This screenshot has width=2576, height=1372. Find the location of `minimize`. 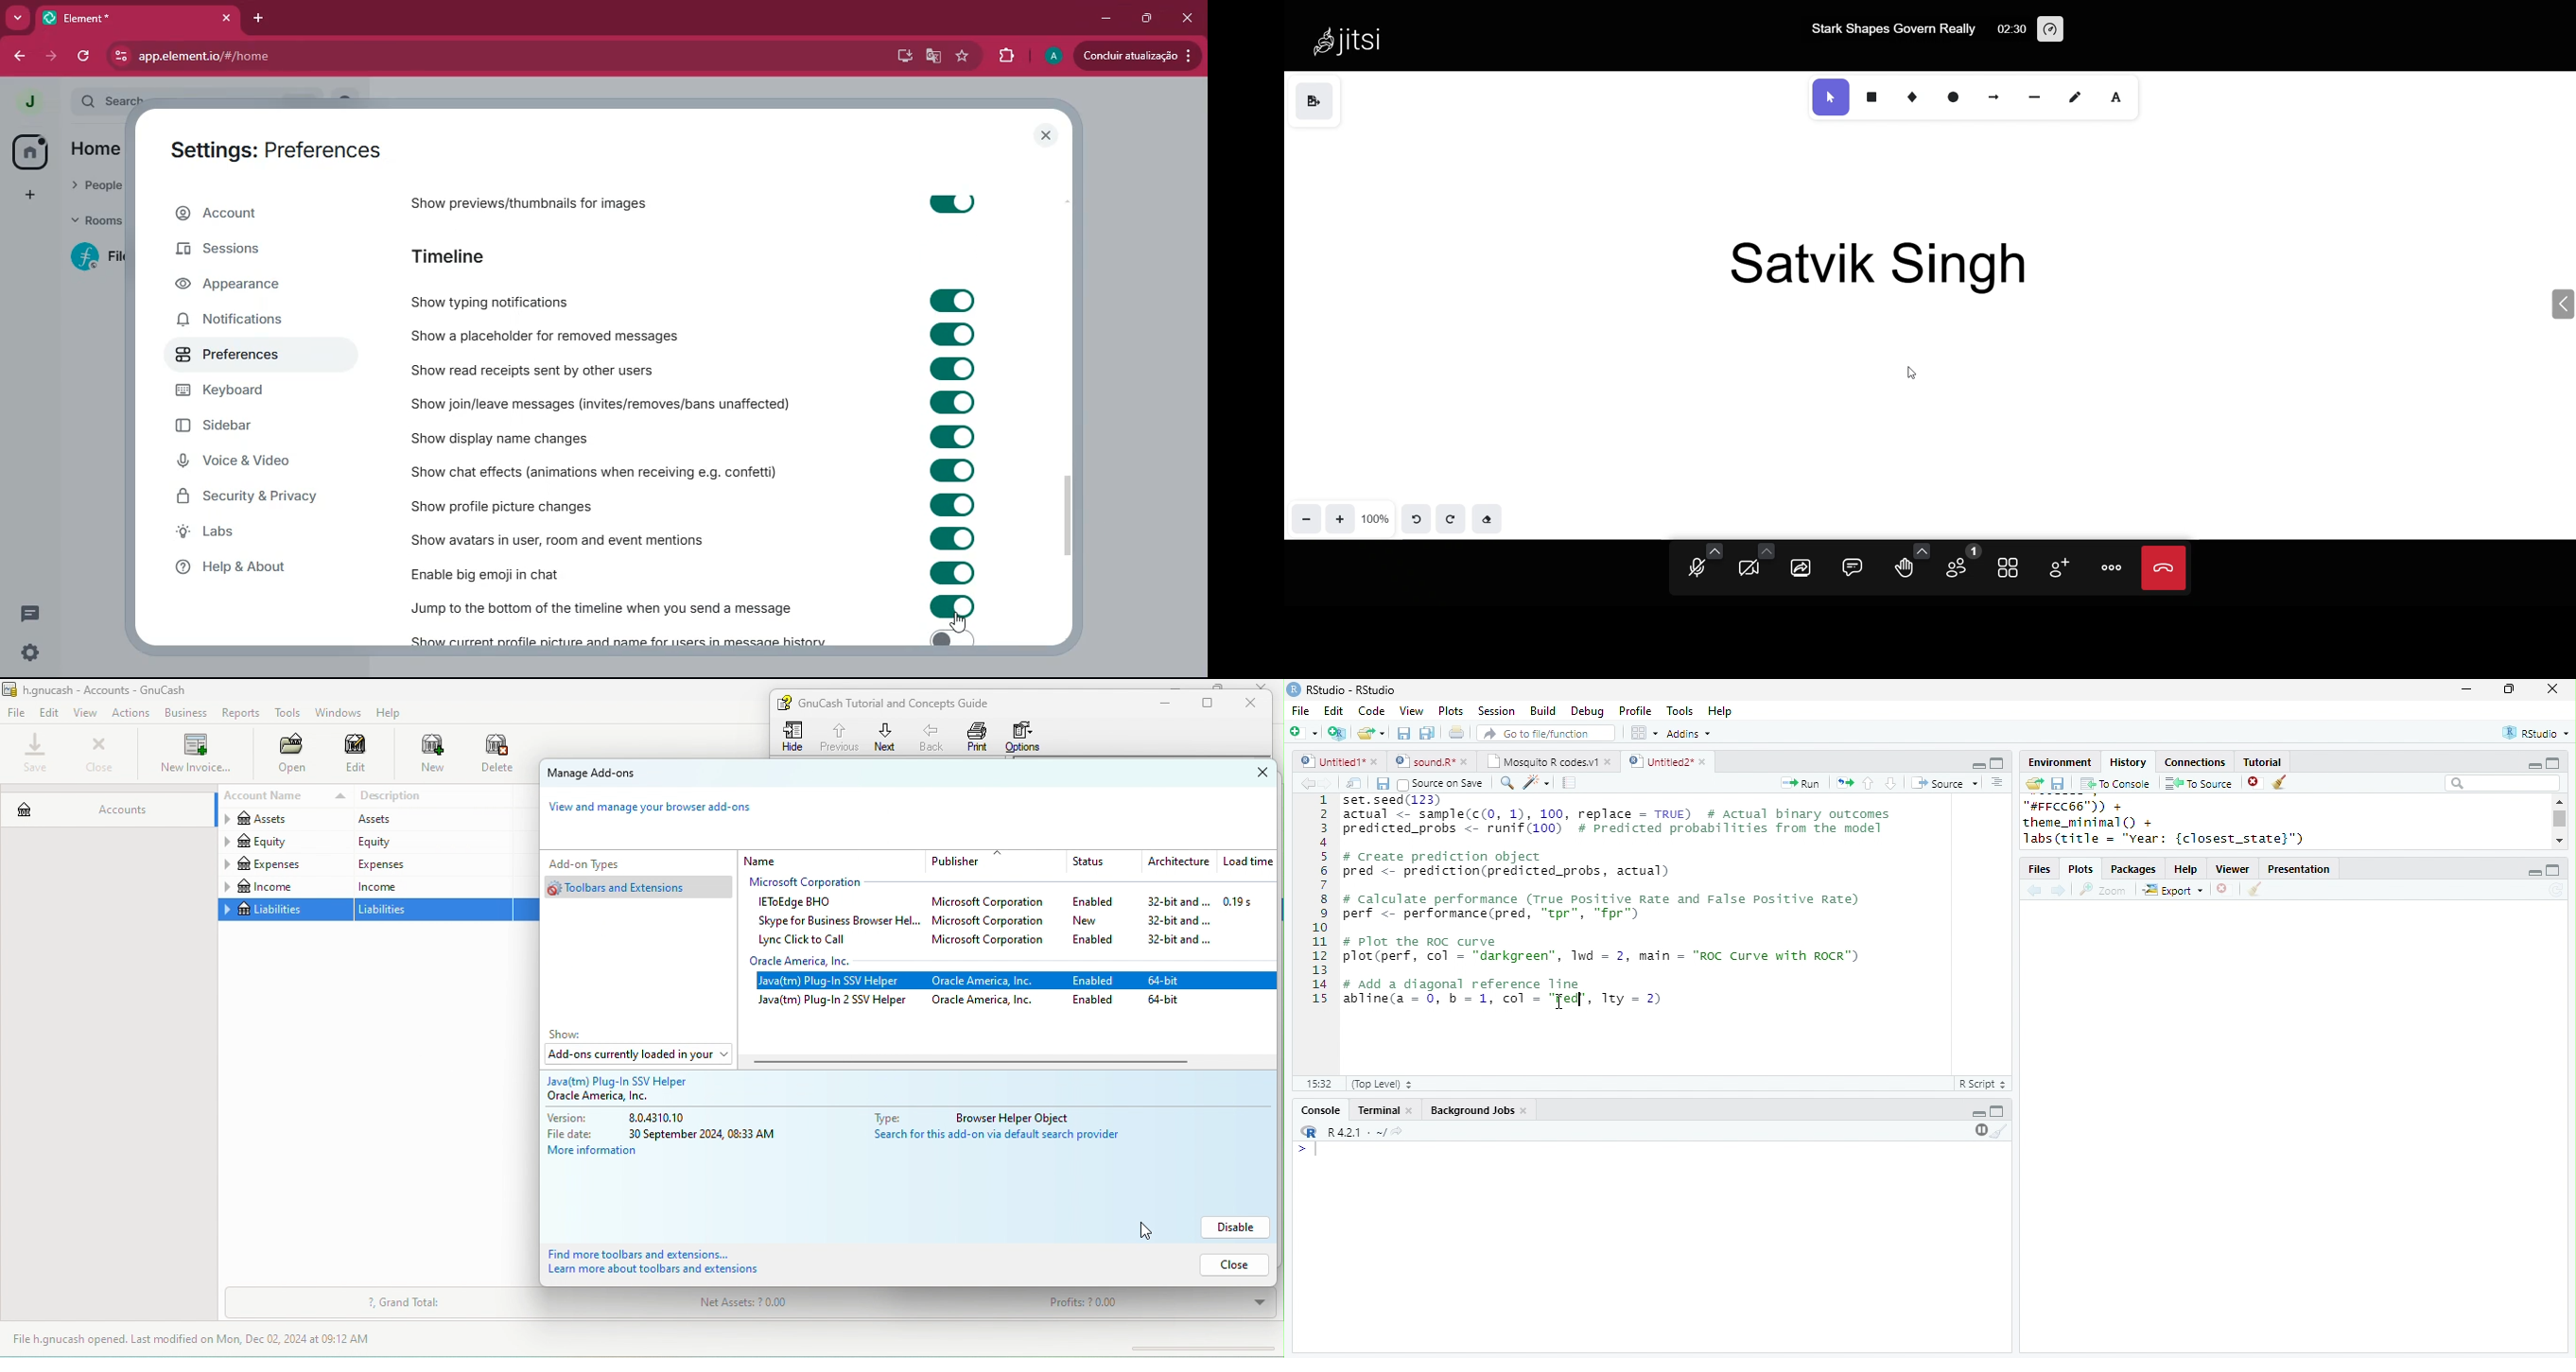

minimize is located at coordinates (2465, 688).